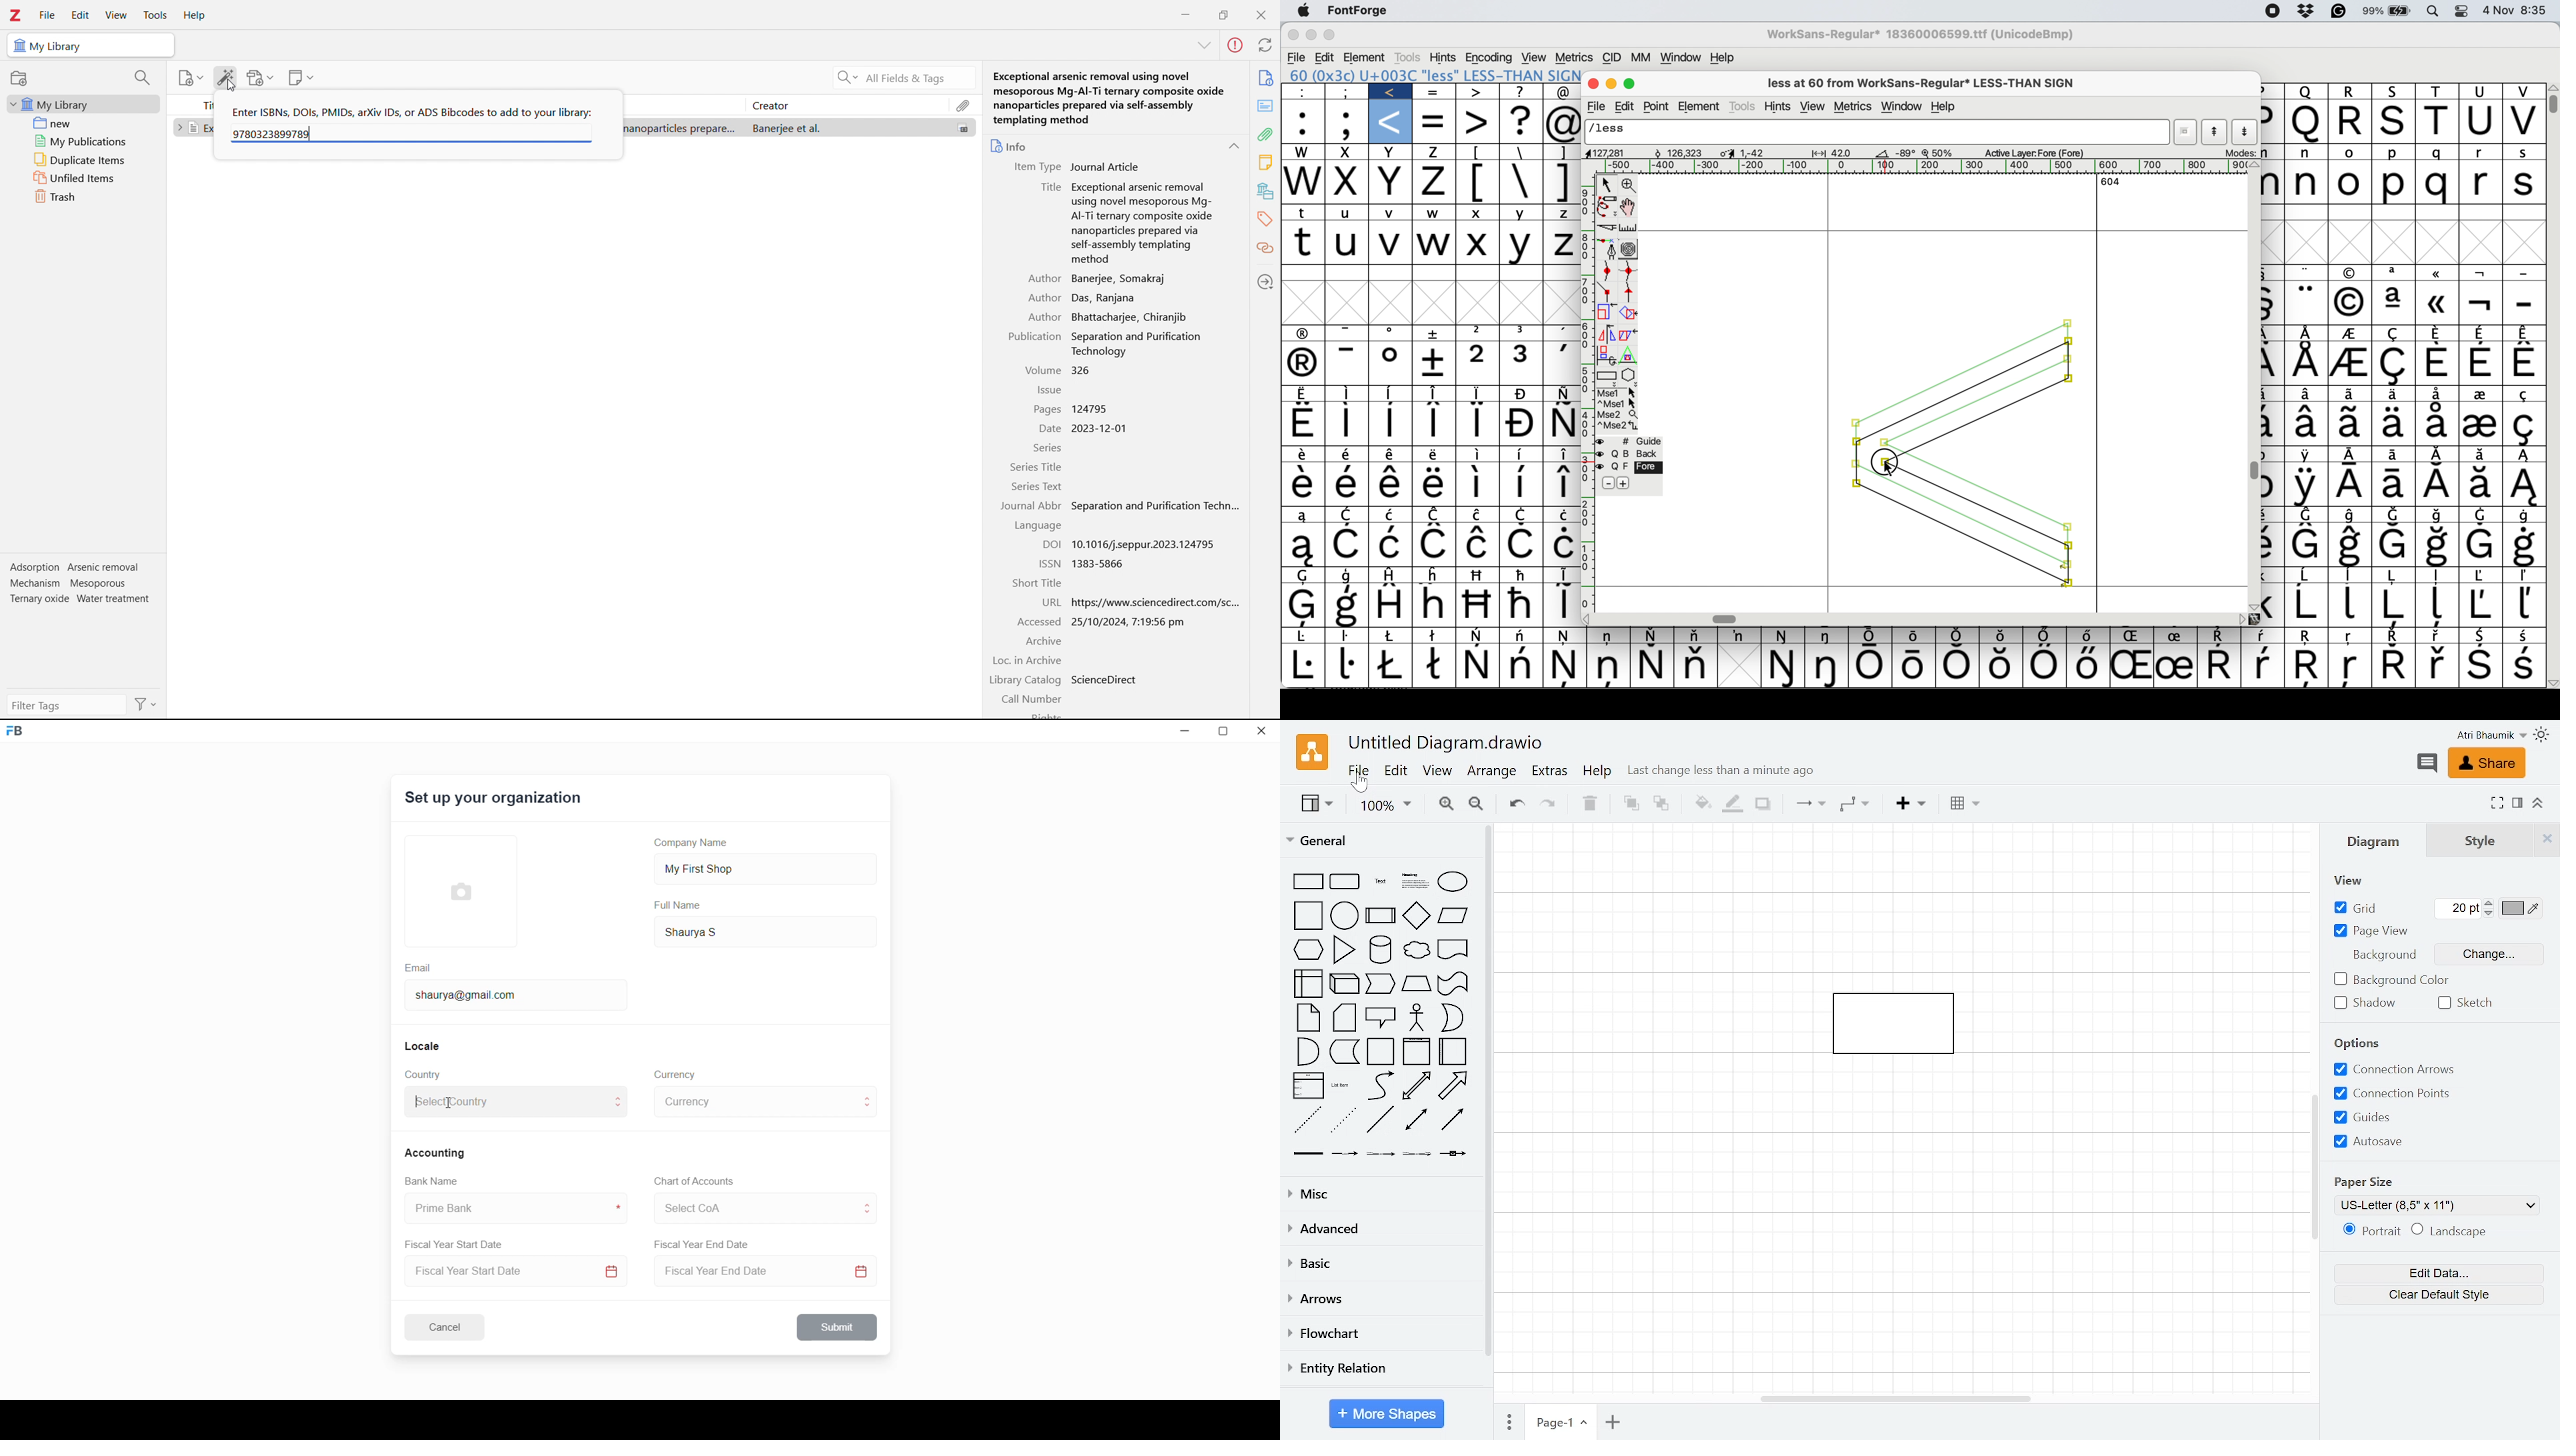  Describe the element at coordinates (2132, 637) in the screenshot. I see `Symbol` at that location.